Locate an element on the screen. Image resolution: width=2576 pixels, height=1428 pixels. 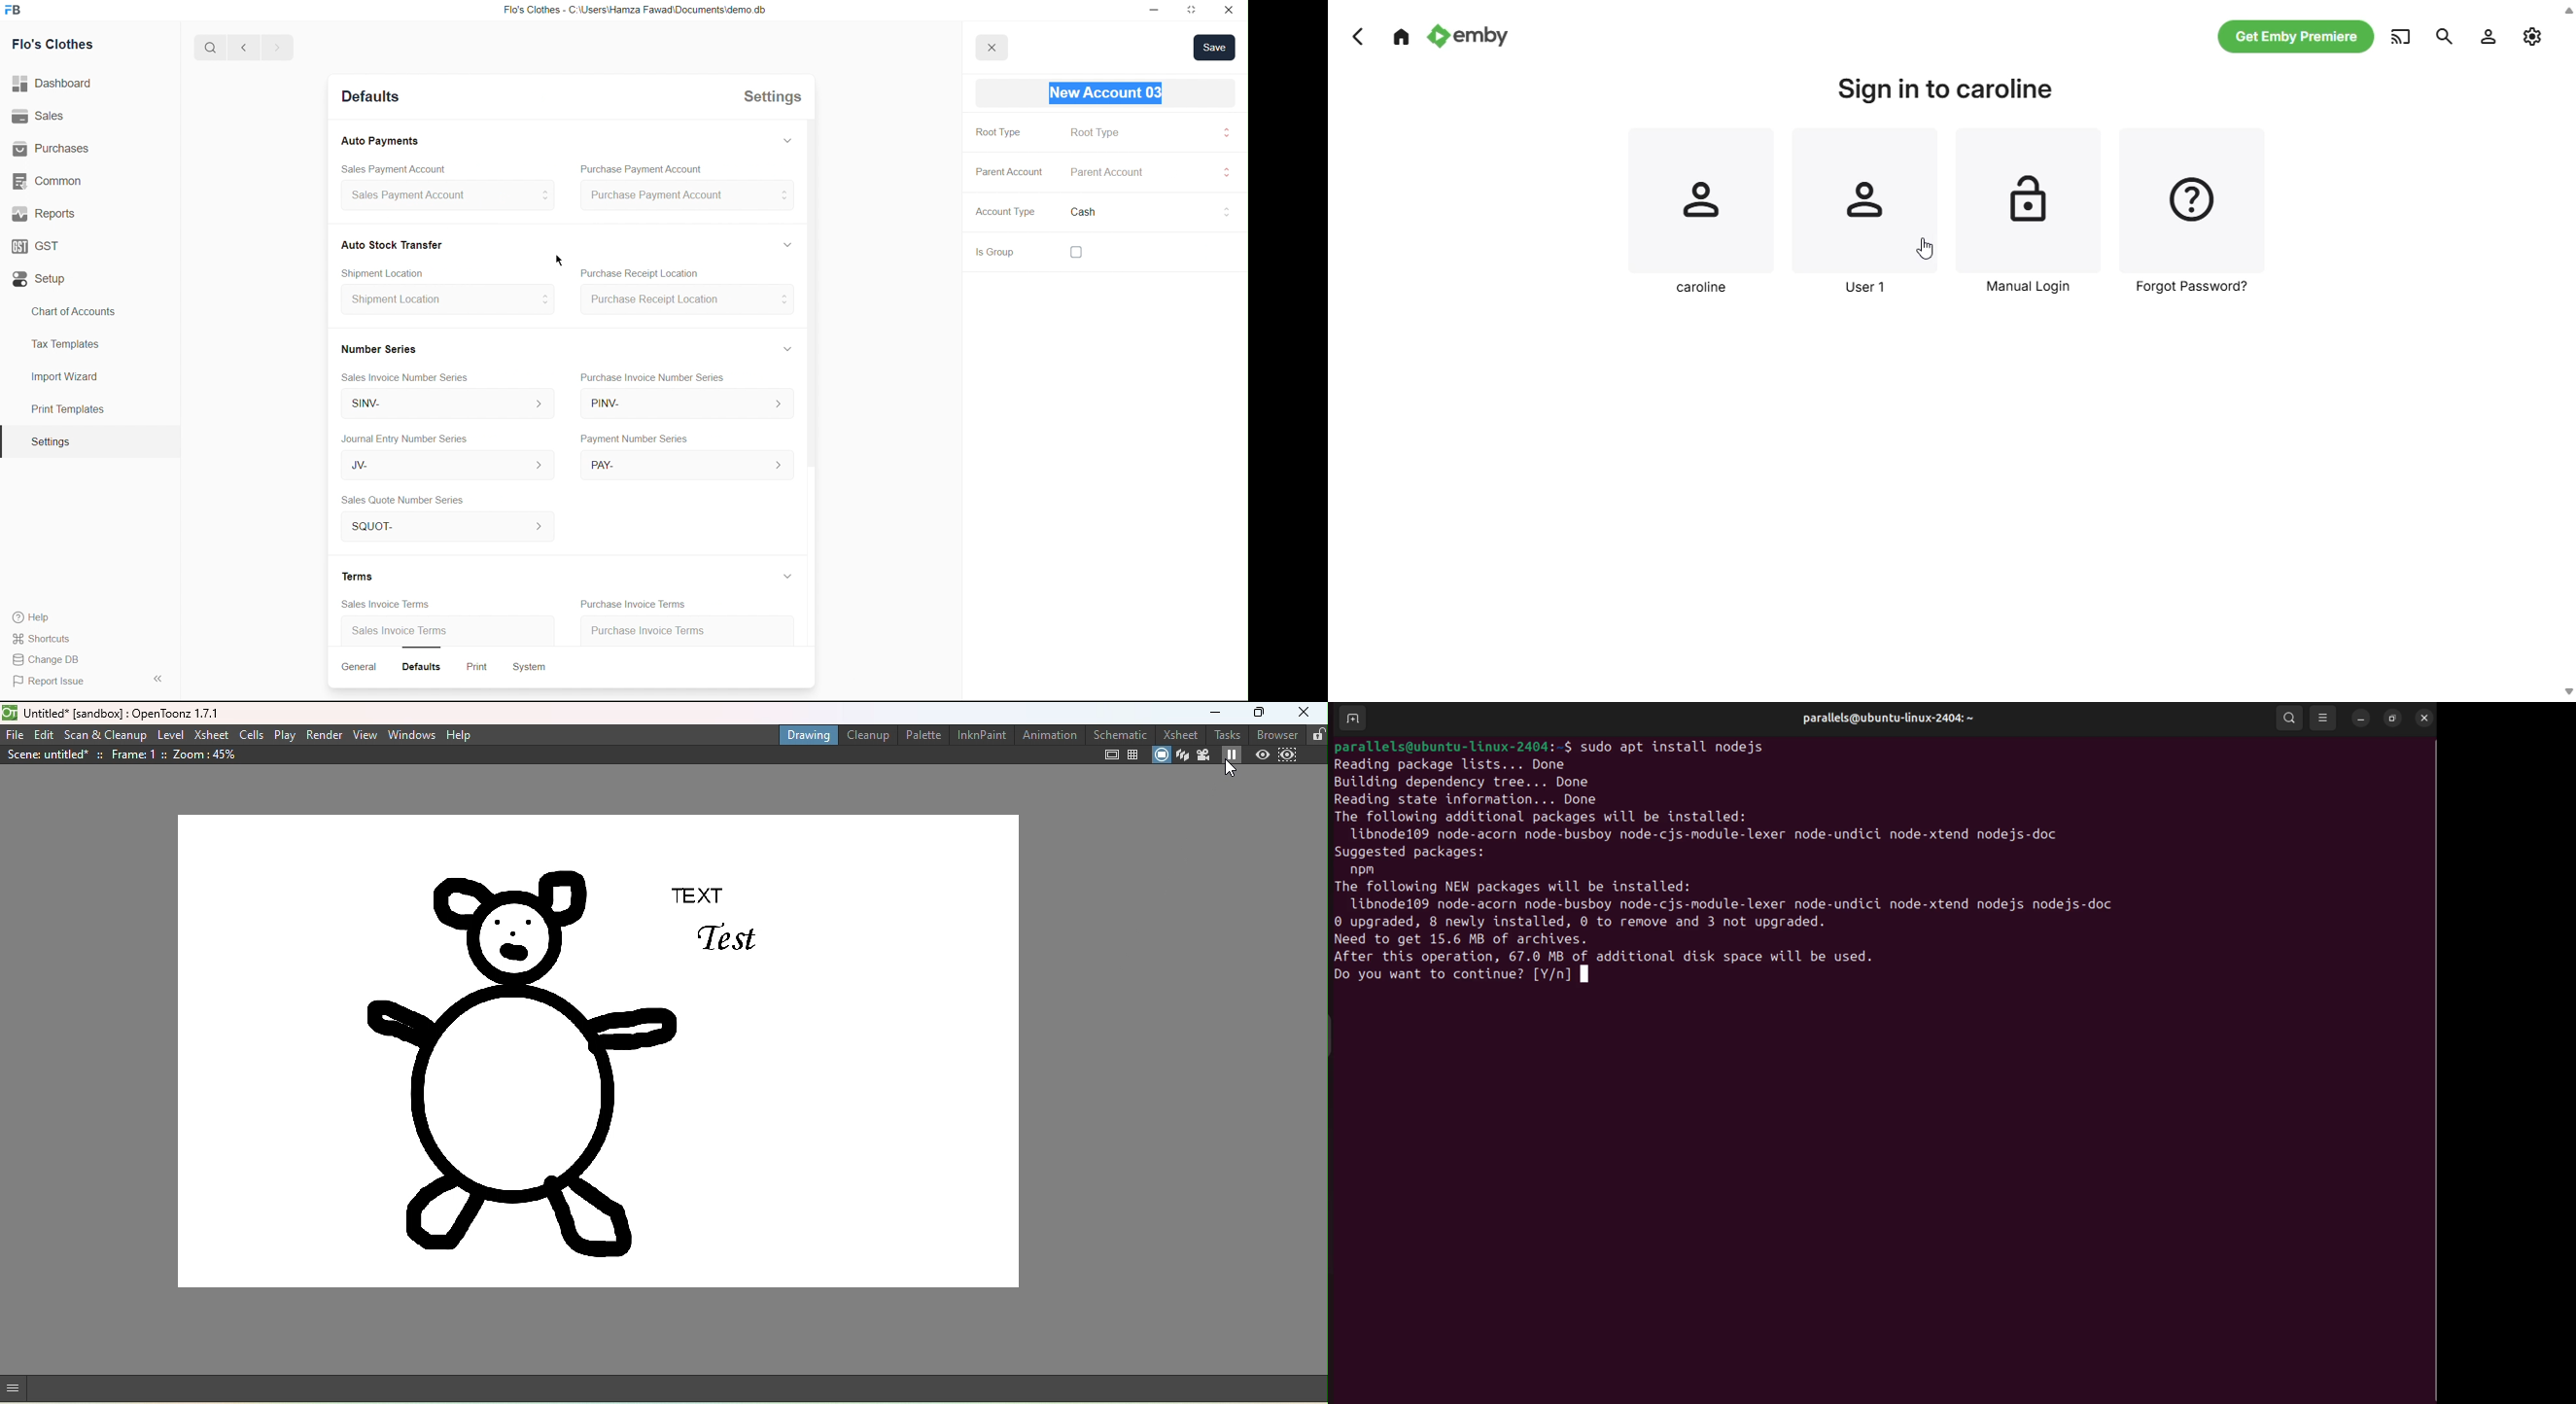
Report Issue is located at coordinates (53, 682).